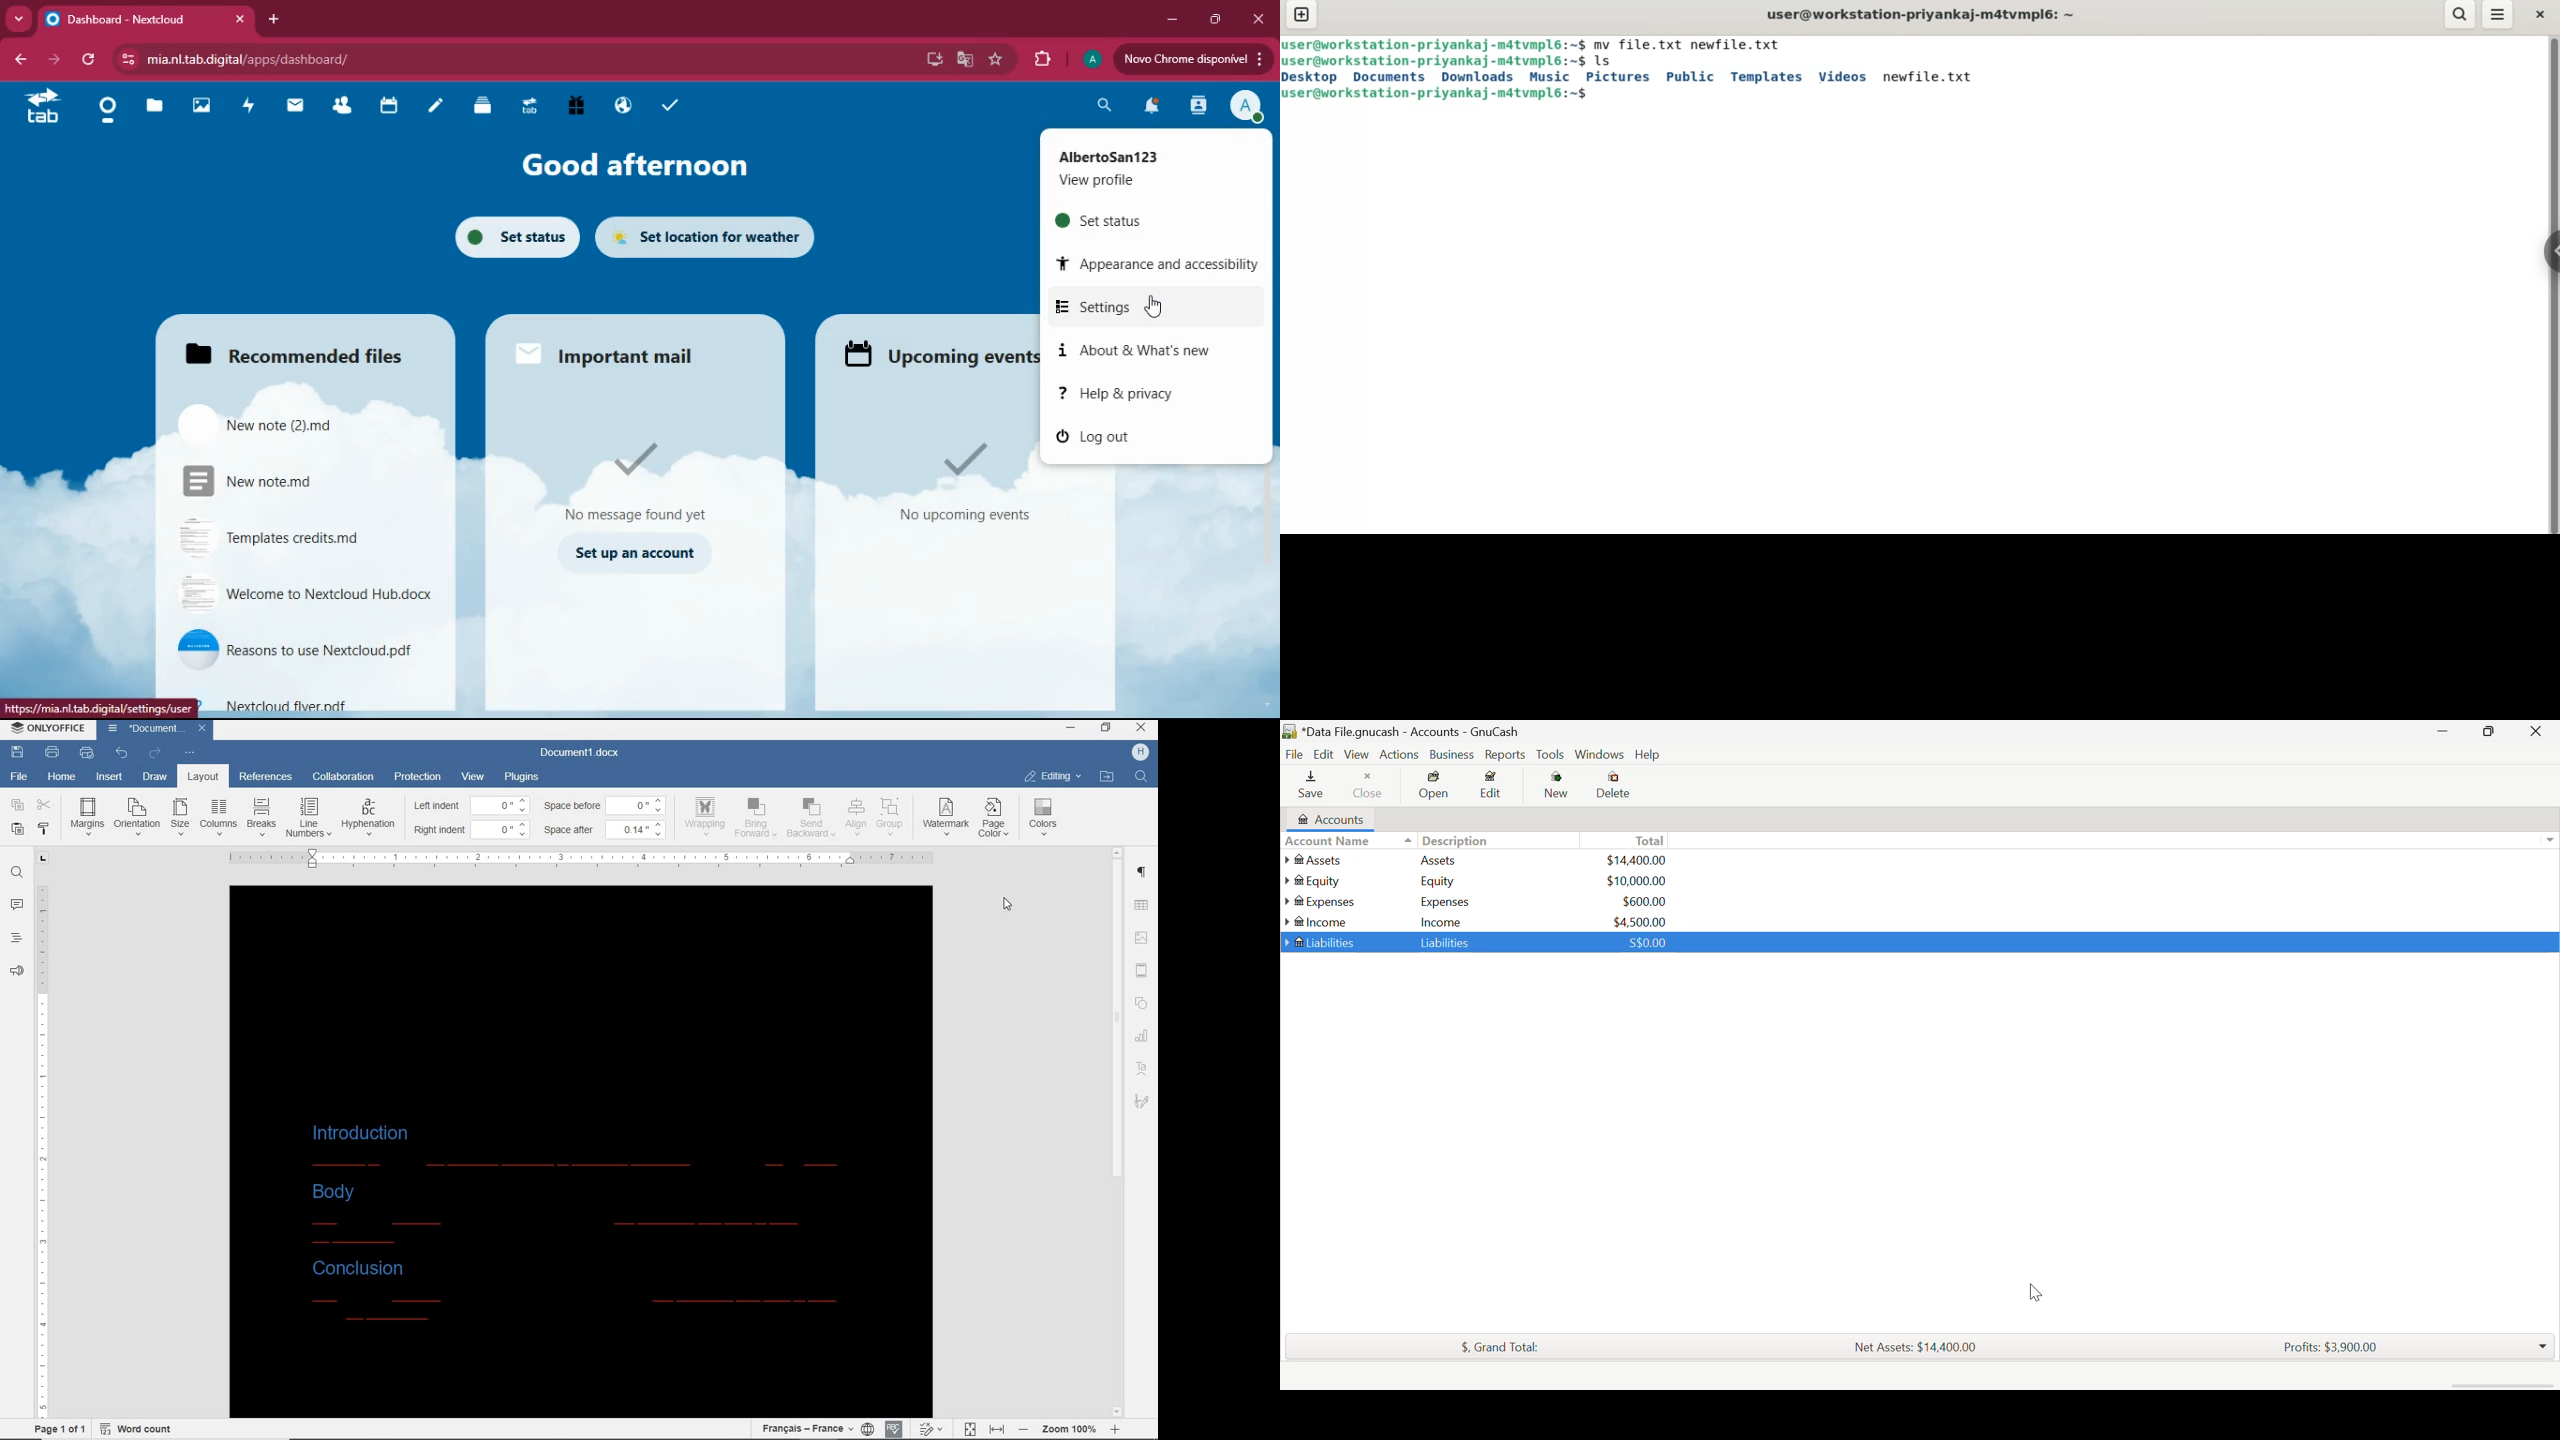  Describe the element at coordinates (1649, 755) in the screenshot. I see `Help` at that location.